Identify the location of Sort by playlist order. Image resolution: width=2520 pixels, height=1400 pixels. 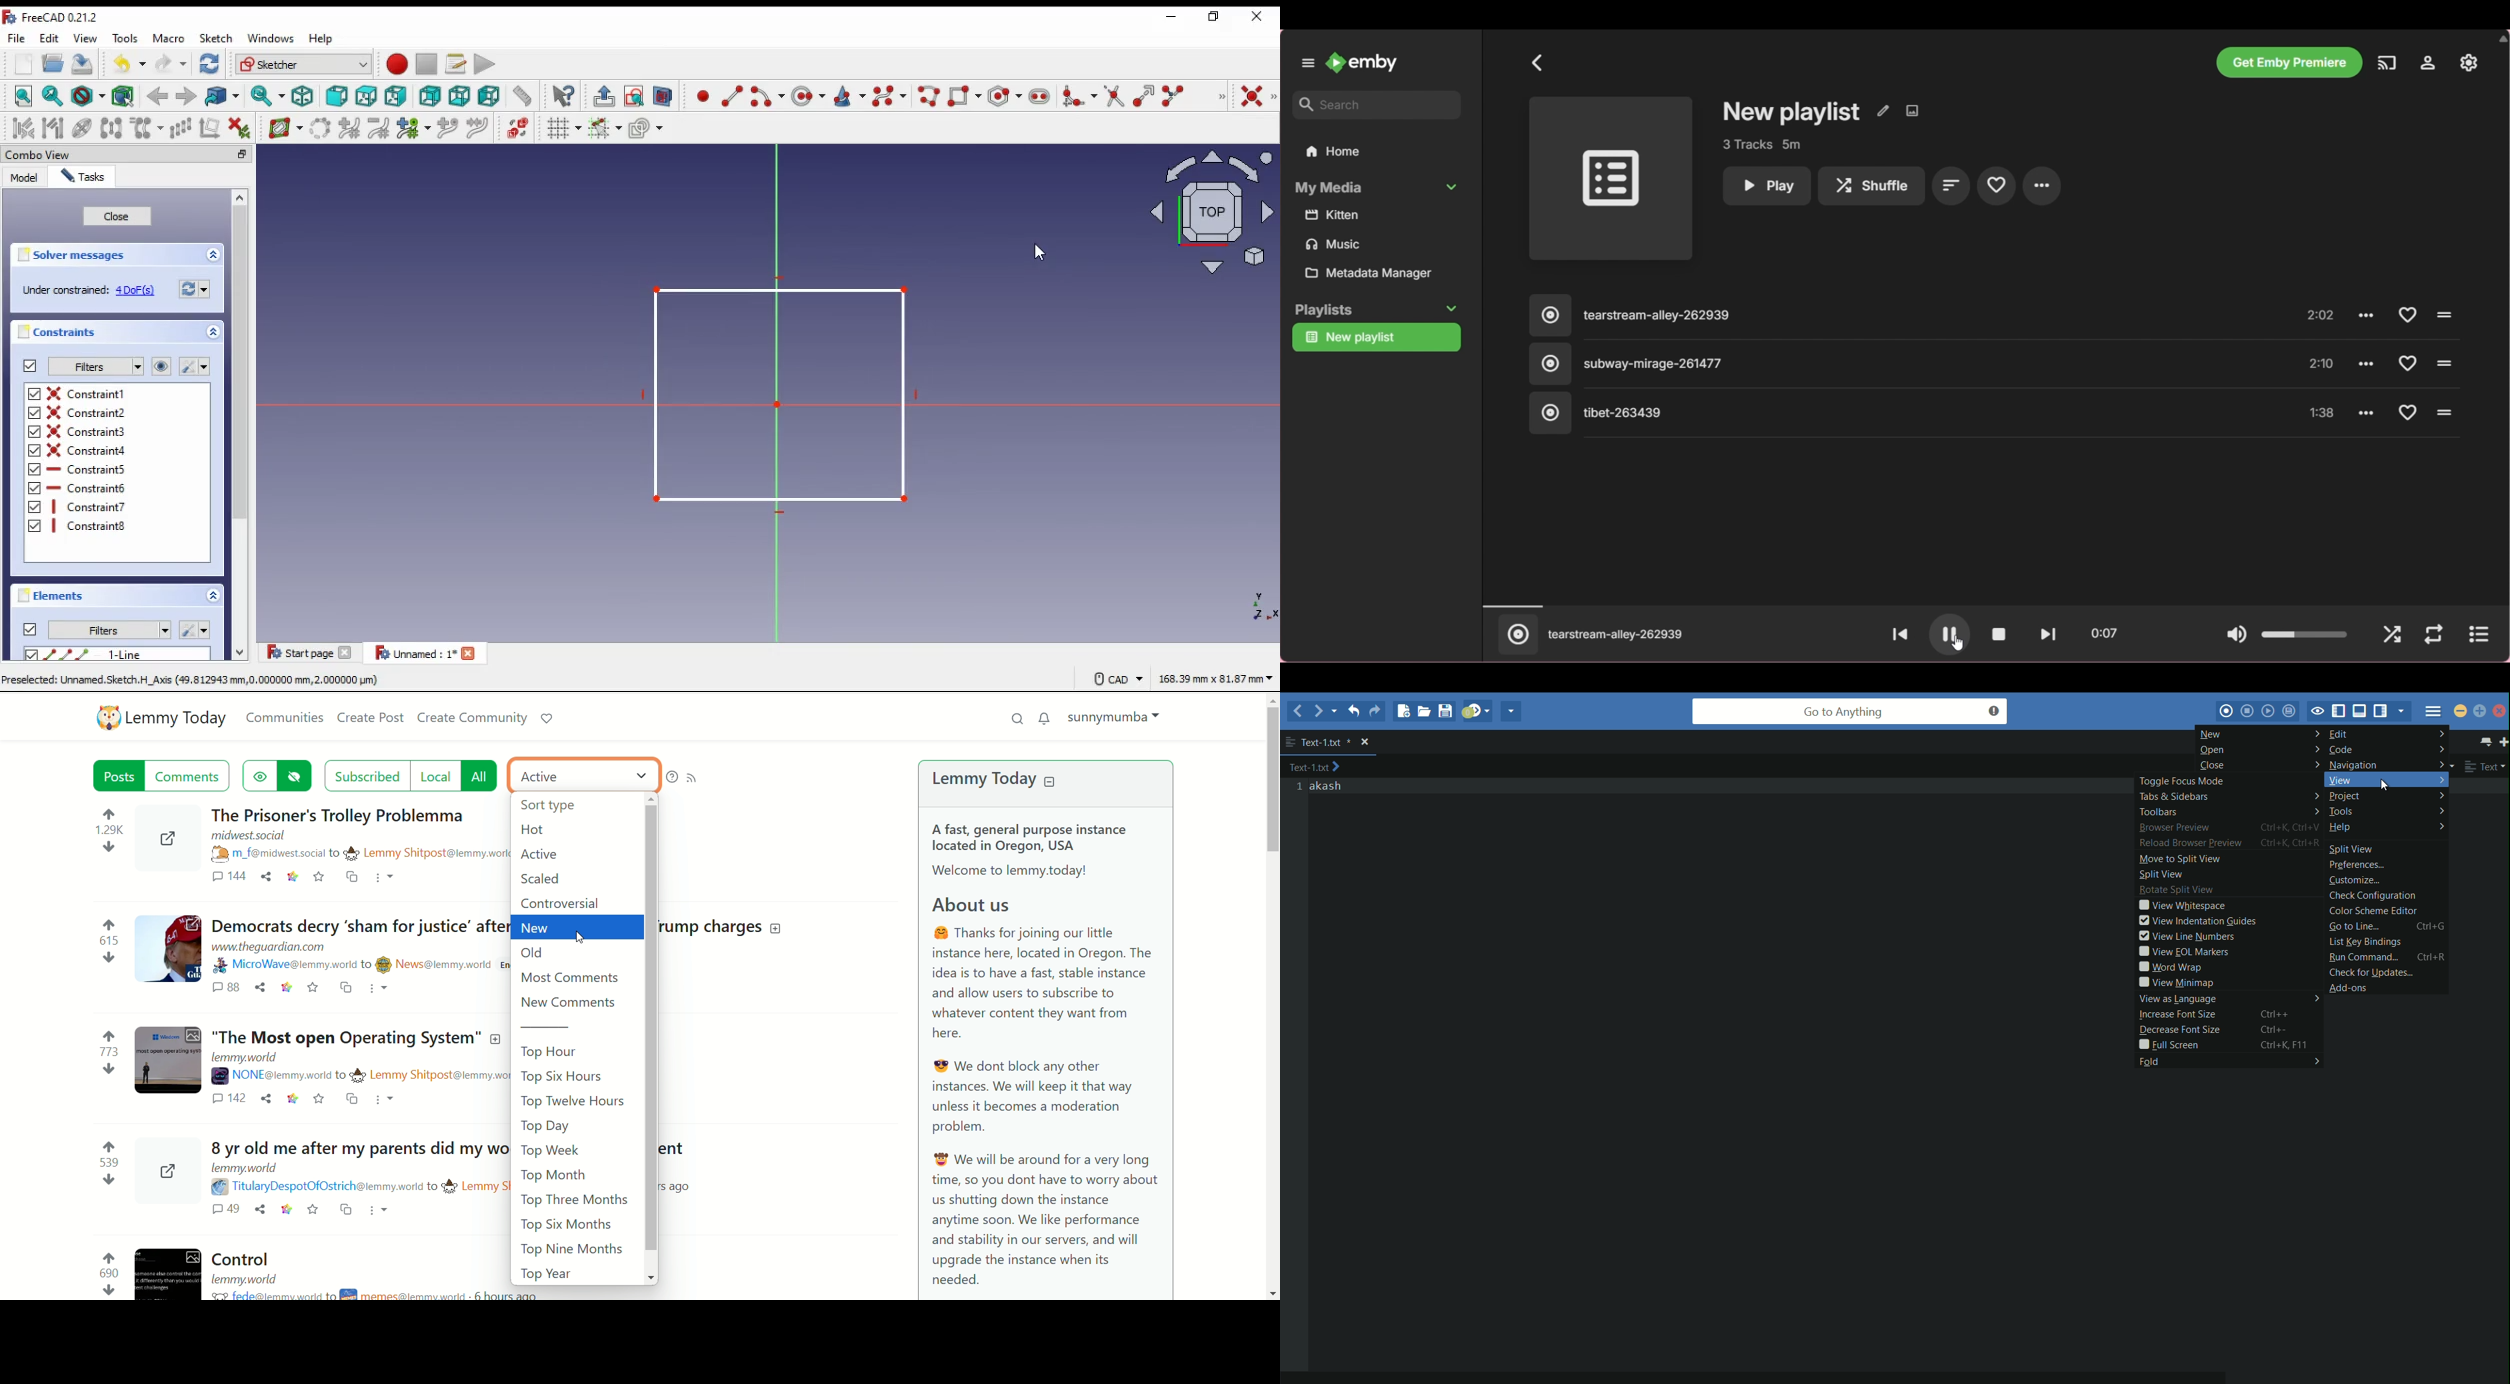
(1951, 185).